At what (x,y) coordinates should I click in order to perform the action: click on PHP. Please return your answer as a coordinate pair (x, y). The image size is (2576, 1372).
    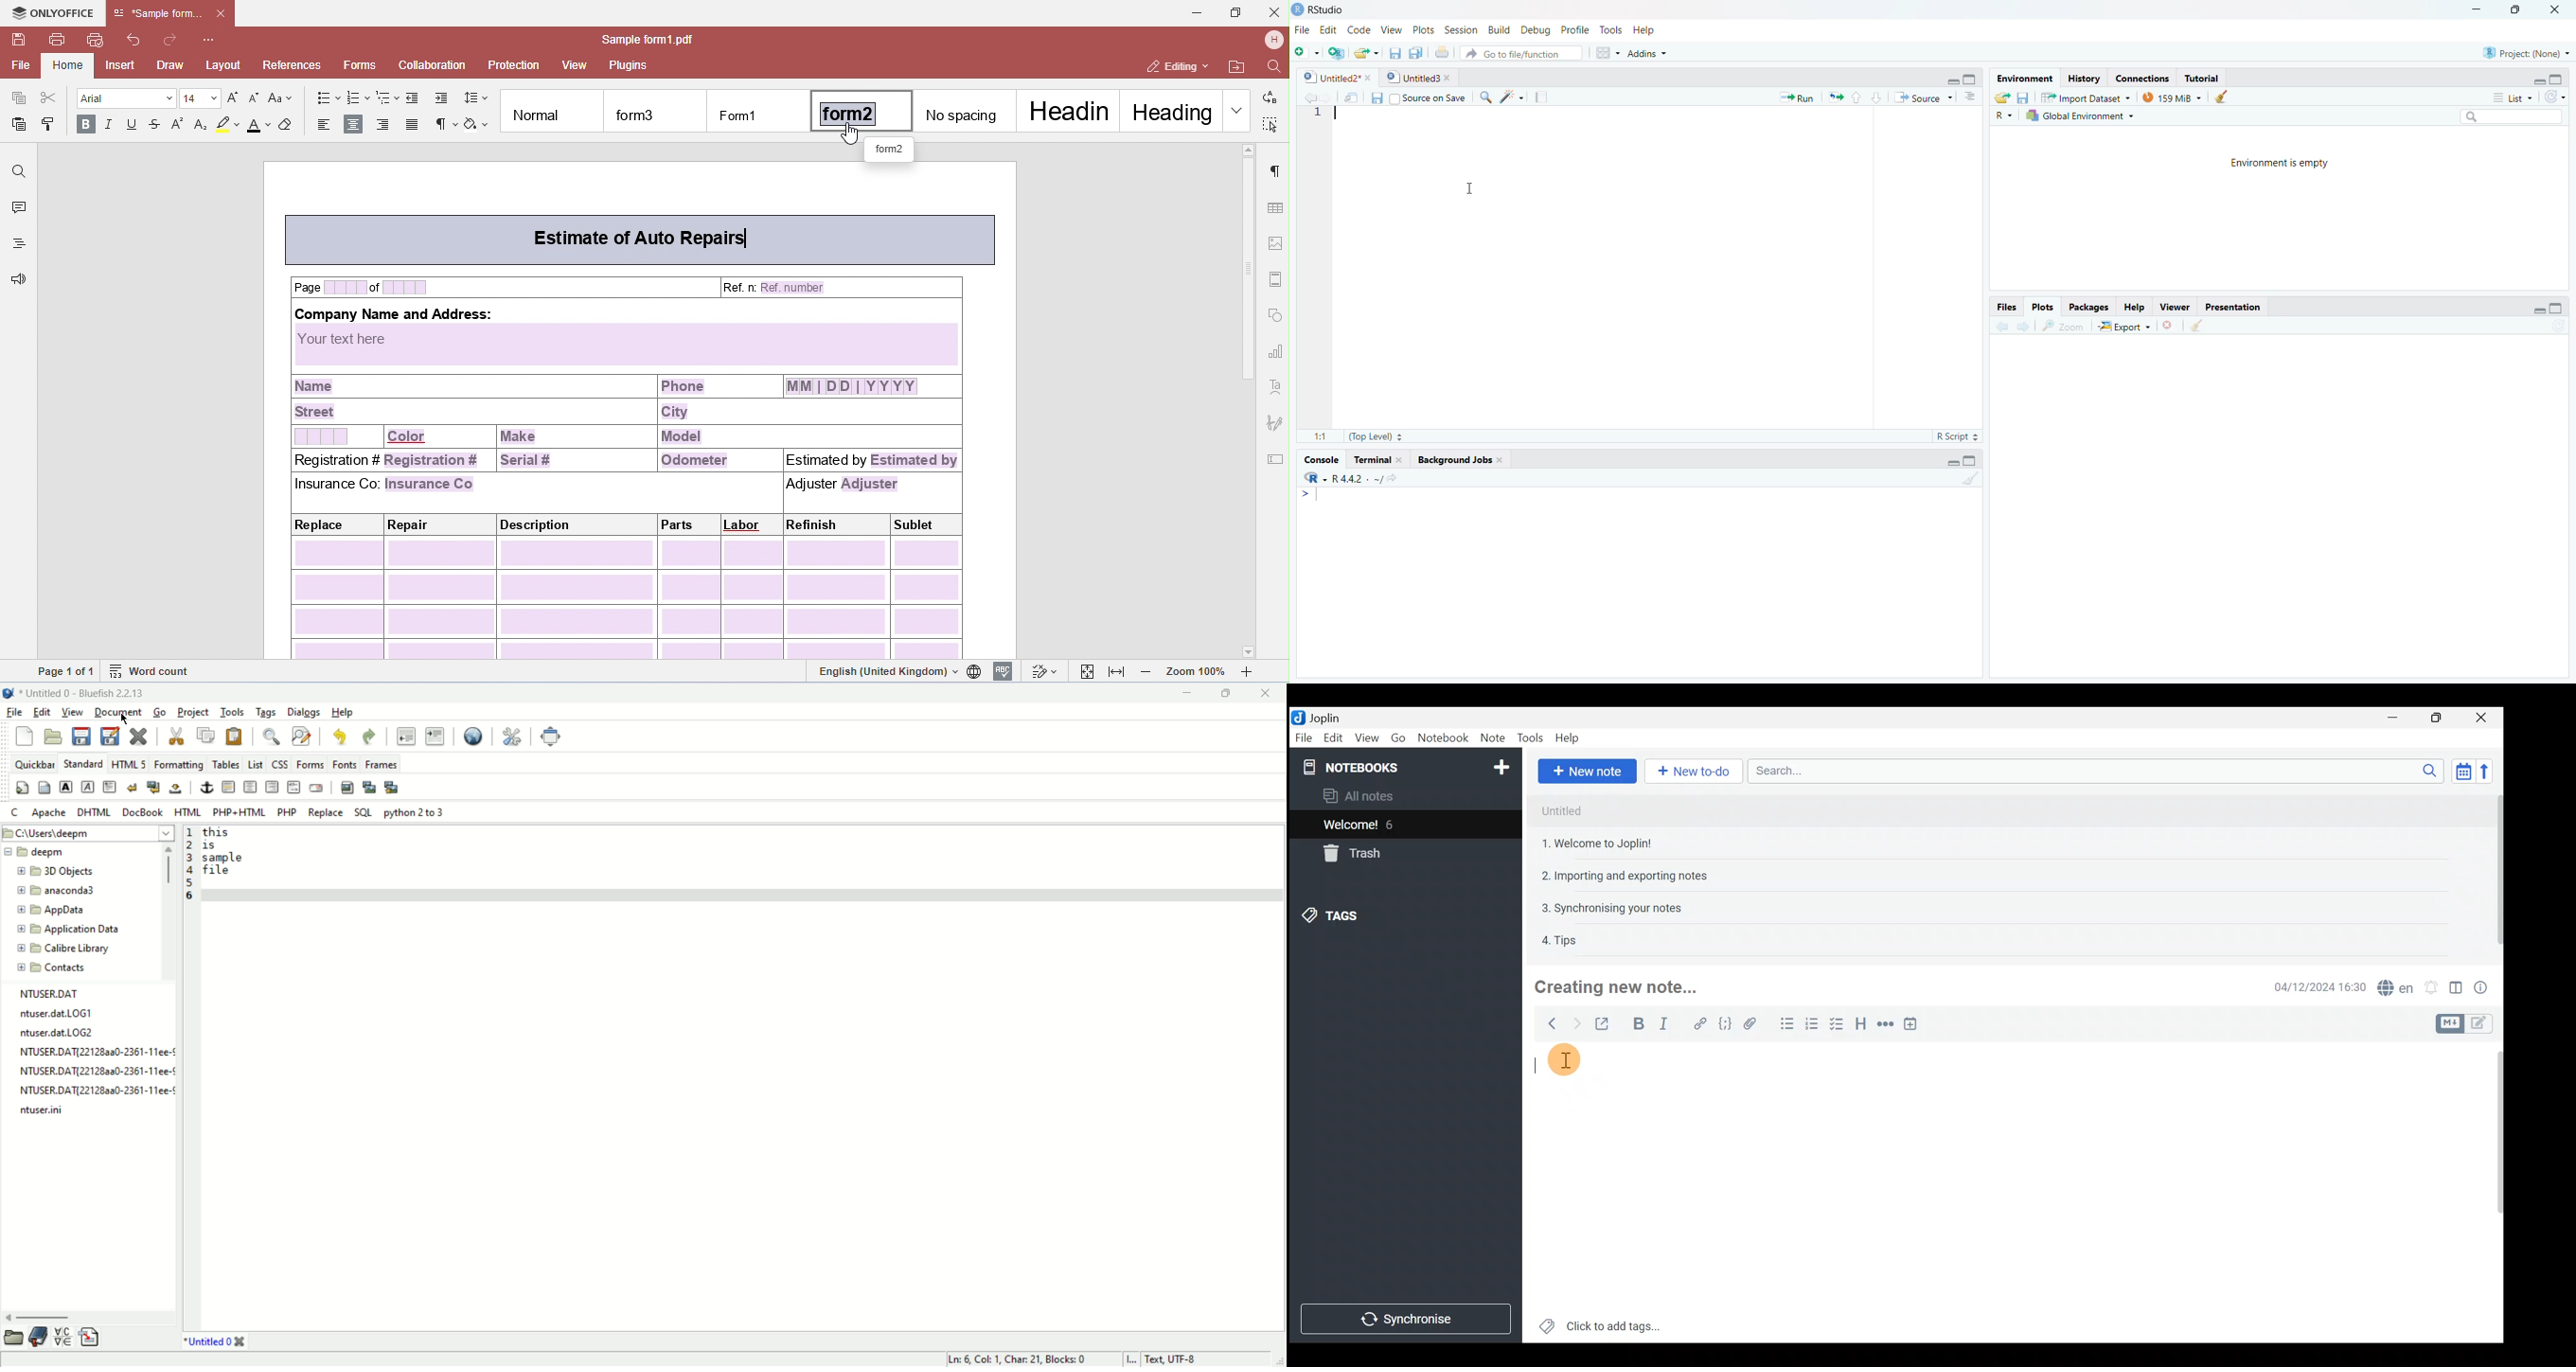
    Looking at the image, I should click on (286, 811).